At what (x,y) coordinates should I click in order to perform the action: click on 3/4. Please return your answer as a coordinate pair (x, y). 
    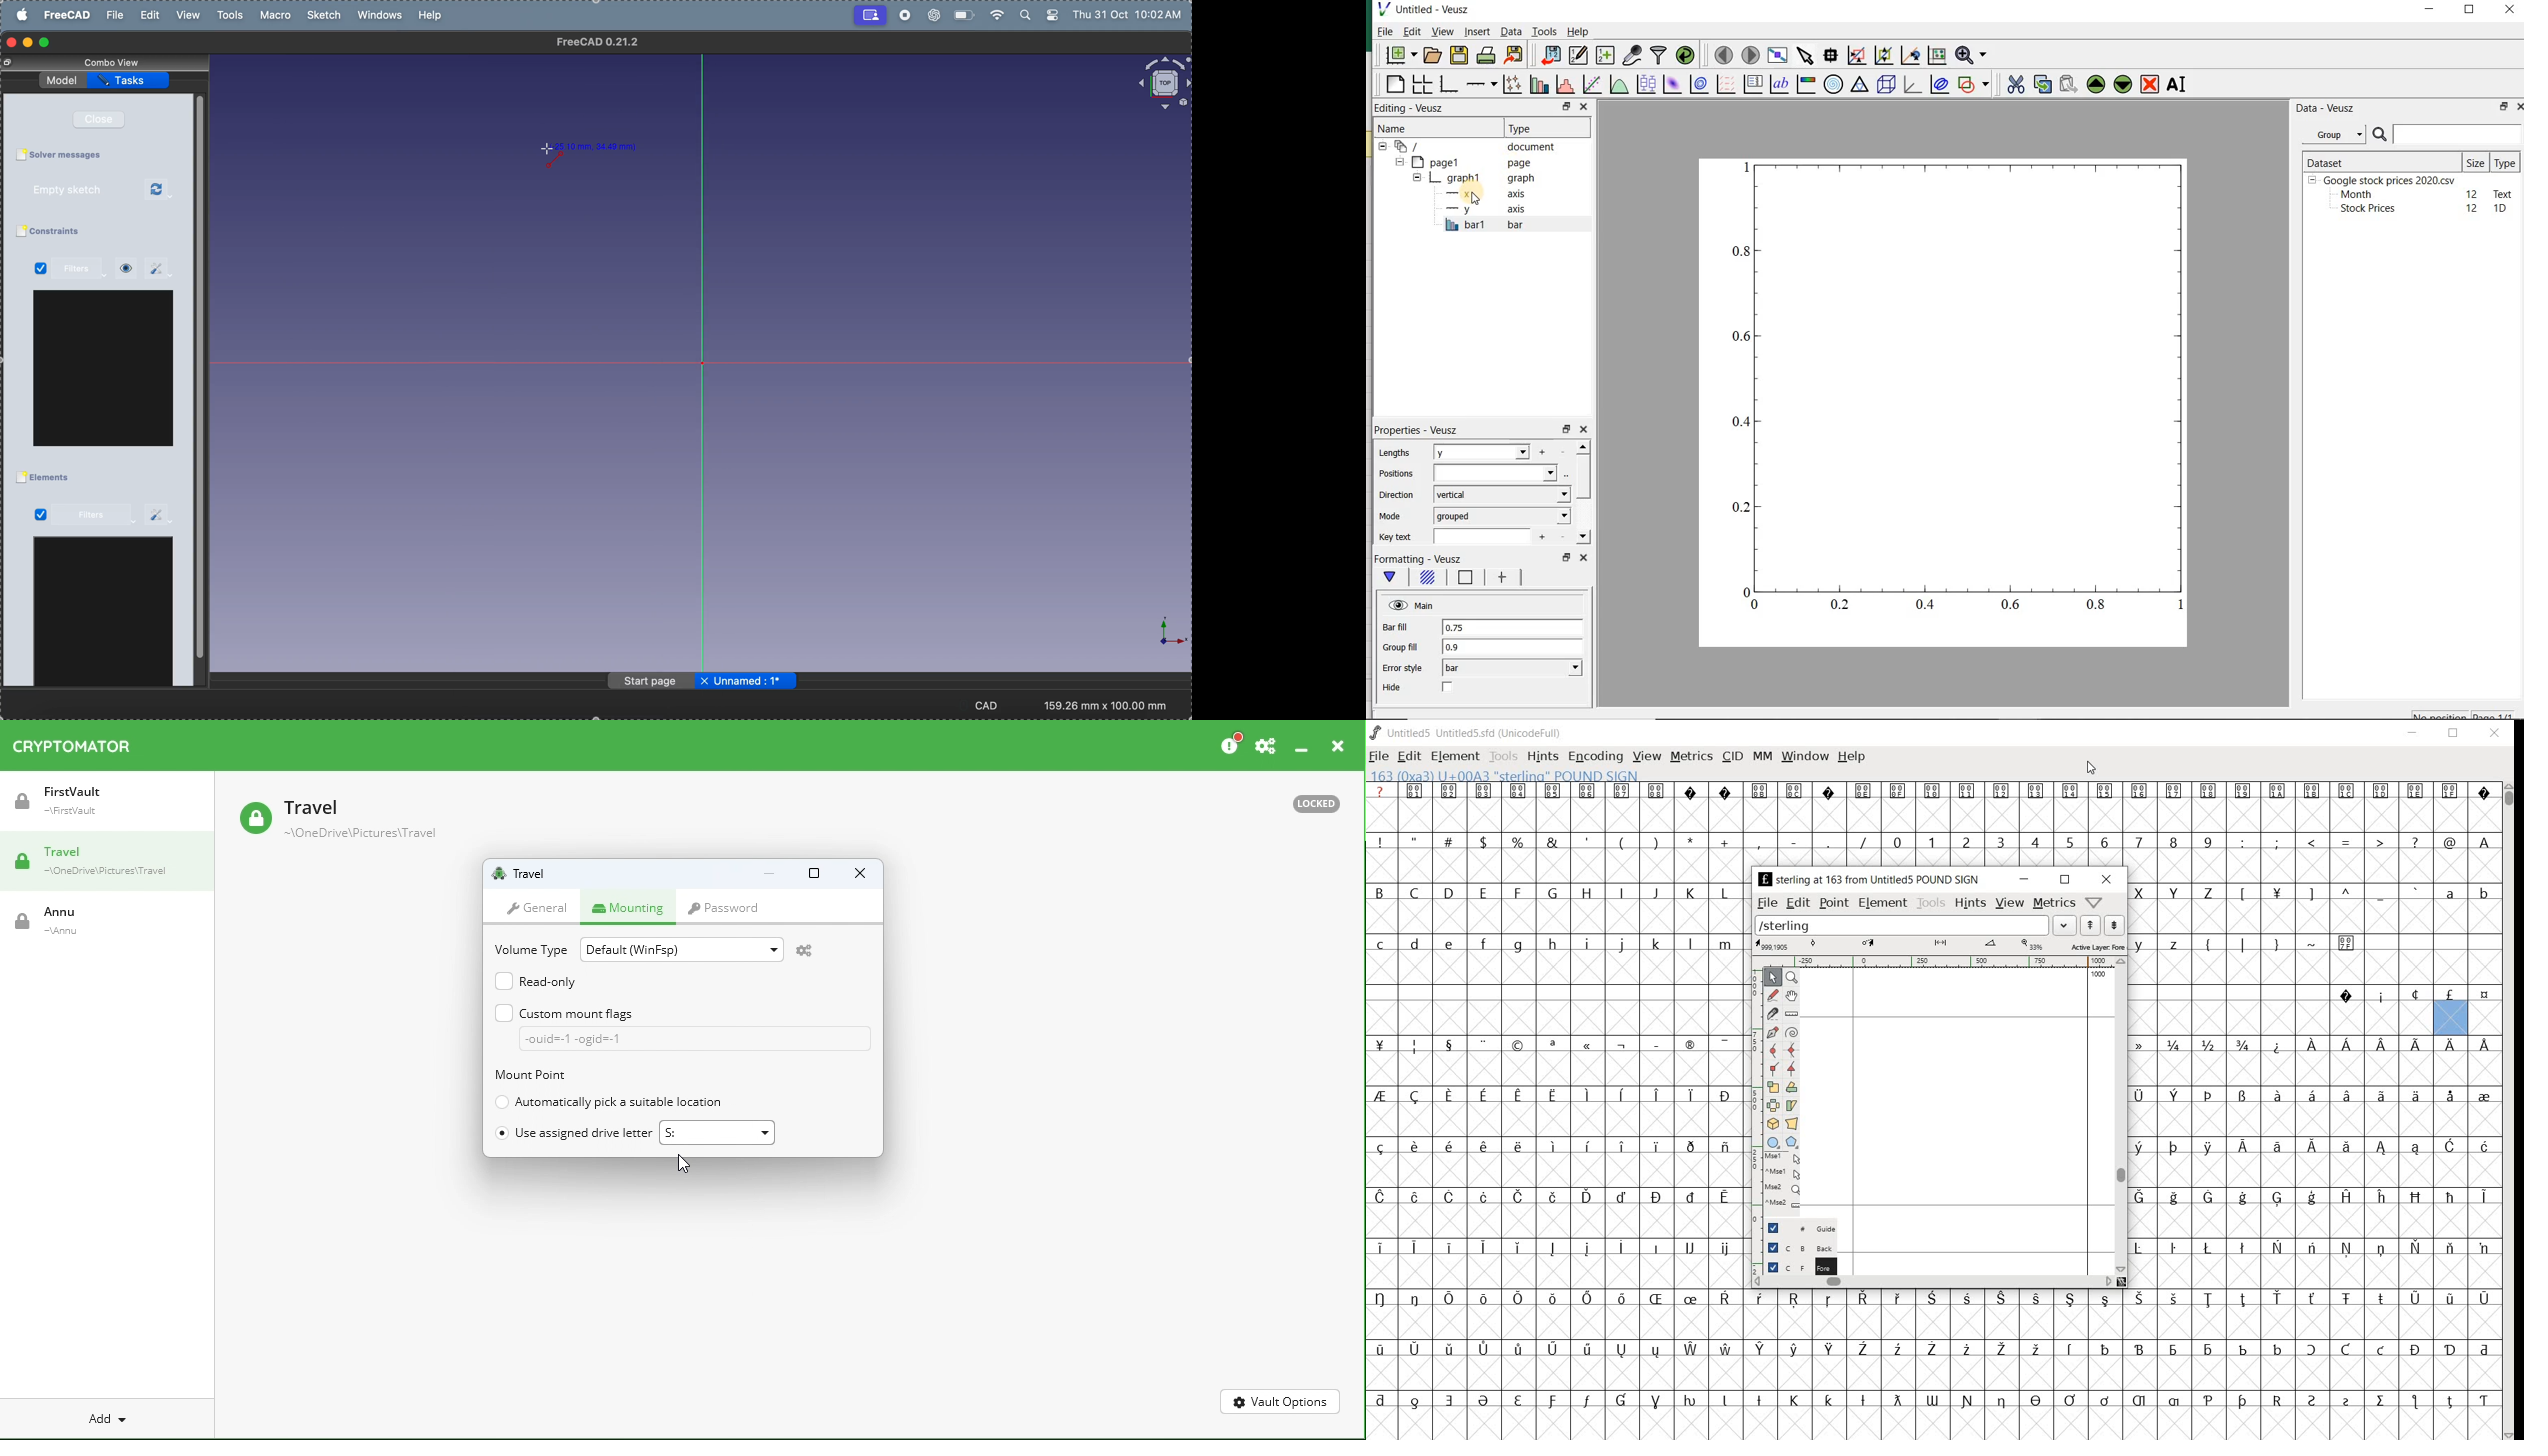
    Looking at the image, I should click on (2241, 1045).